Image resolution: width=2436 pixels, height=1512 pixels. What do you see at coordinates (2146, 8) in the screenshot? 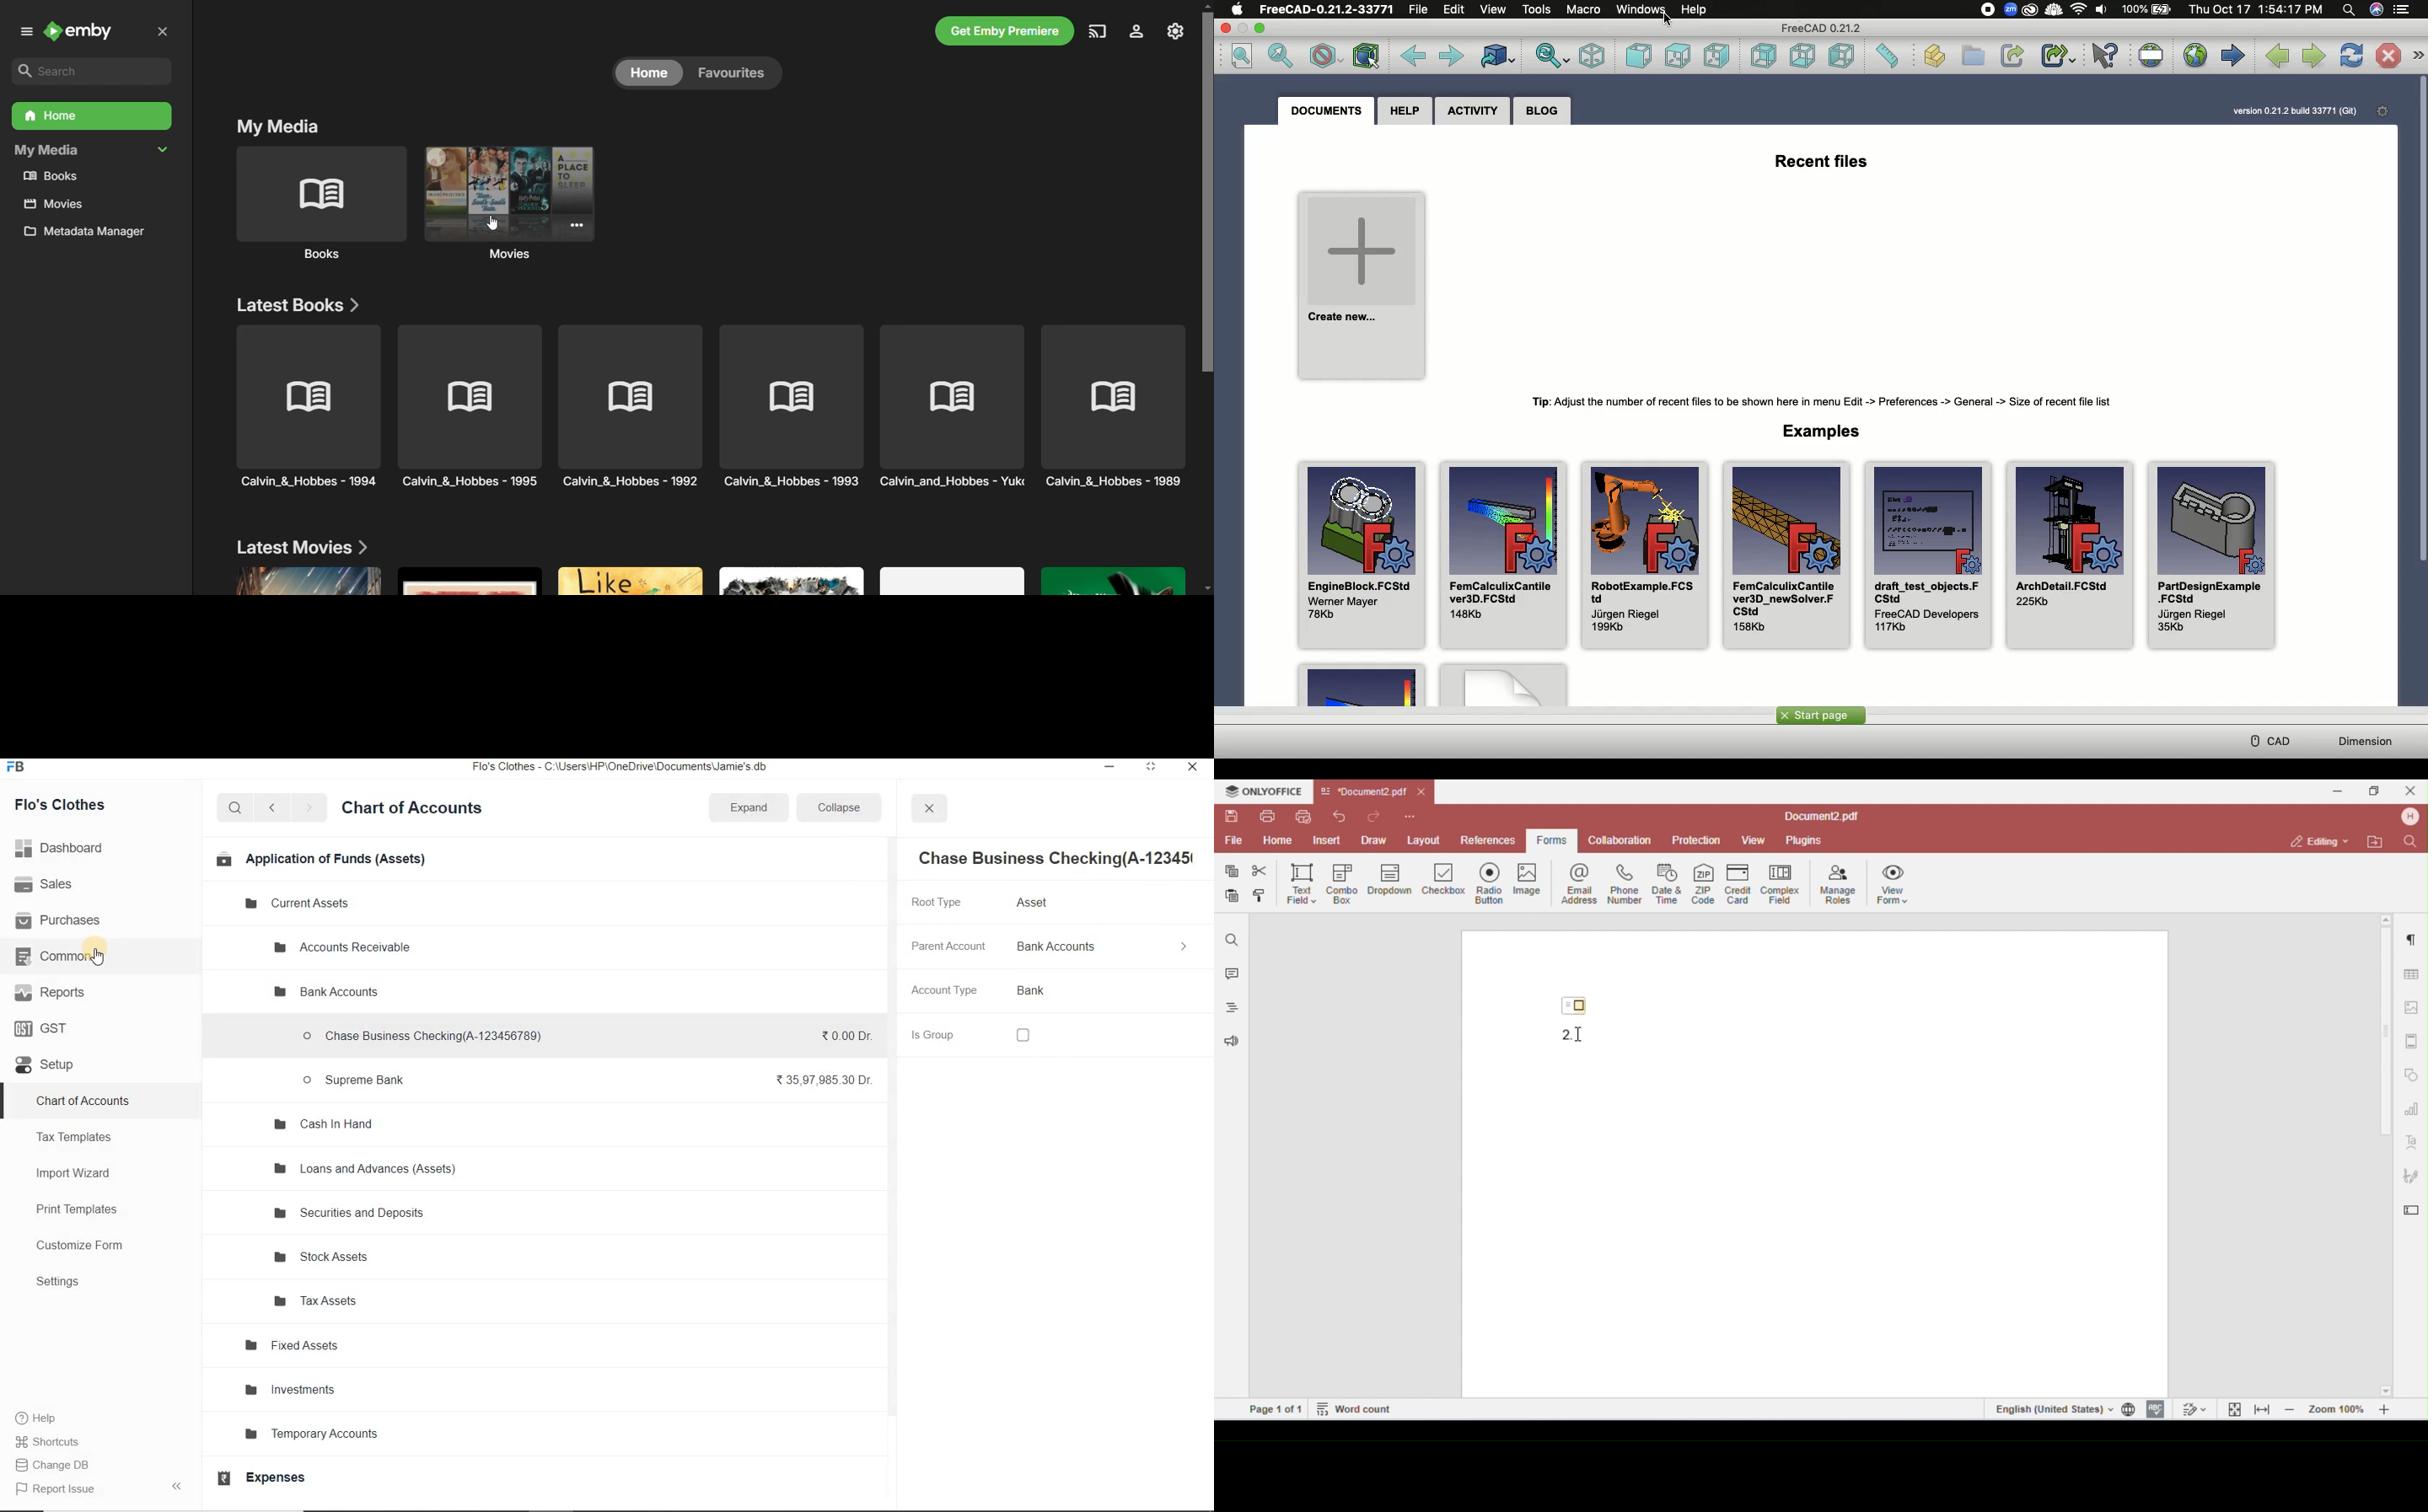
I see `Charge` at bounding box center [2146, 8].